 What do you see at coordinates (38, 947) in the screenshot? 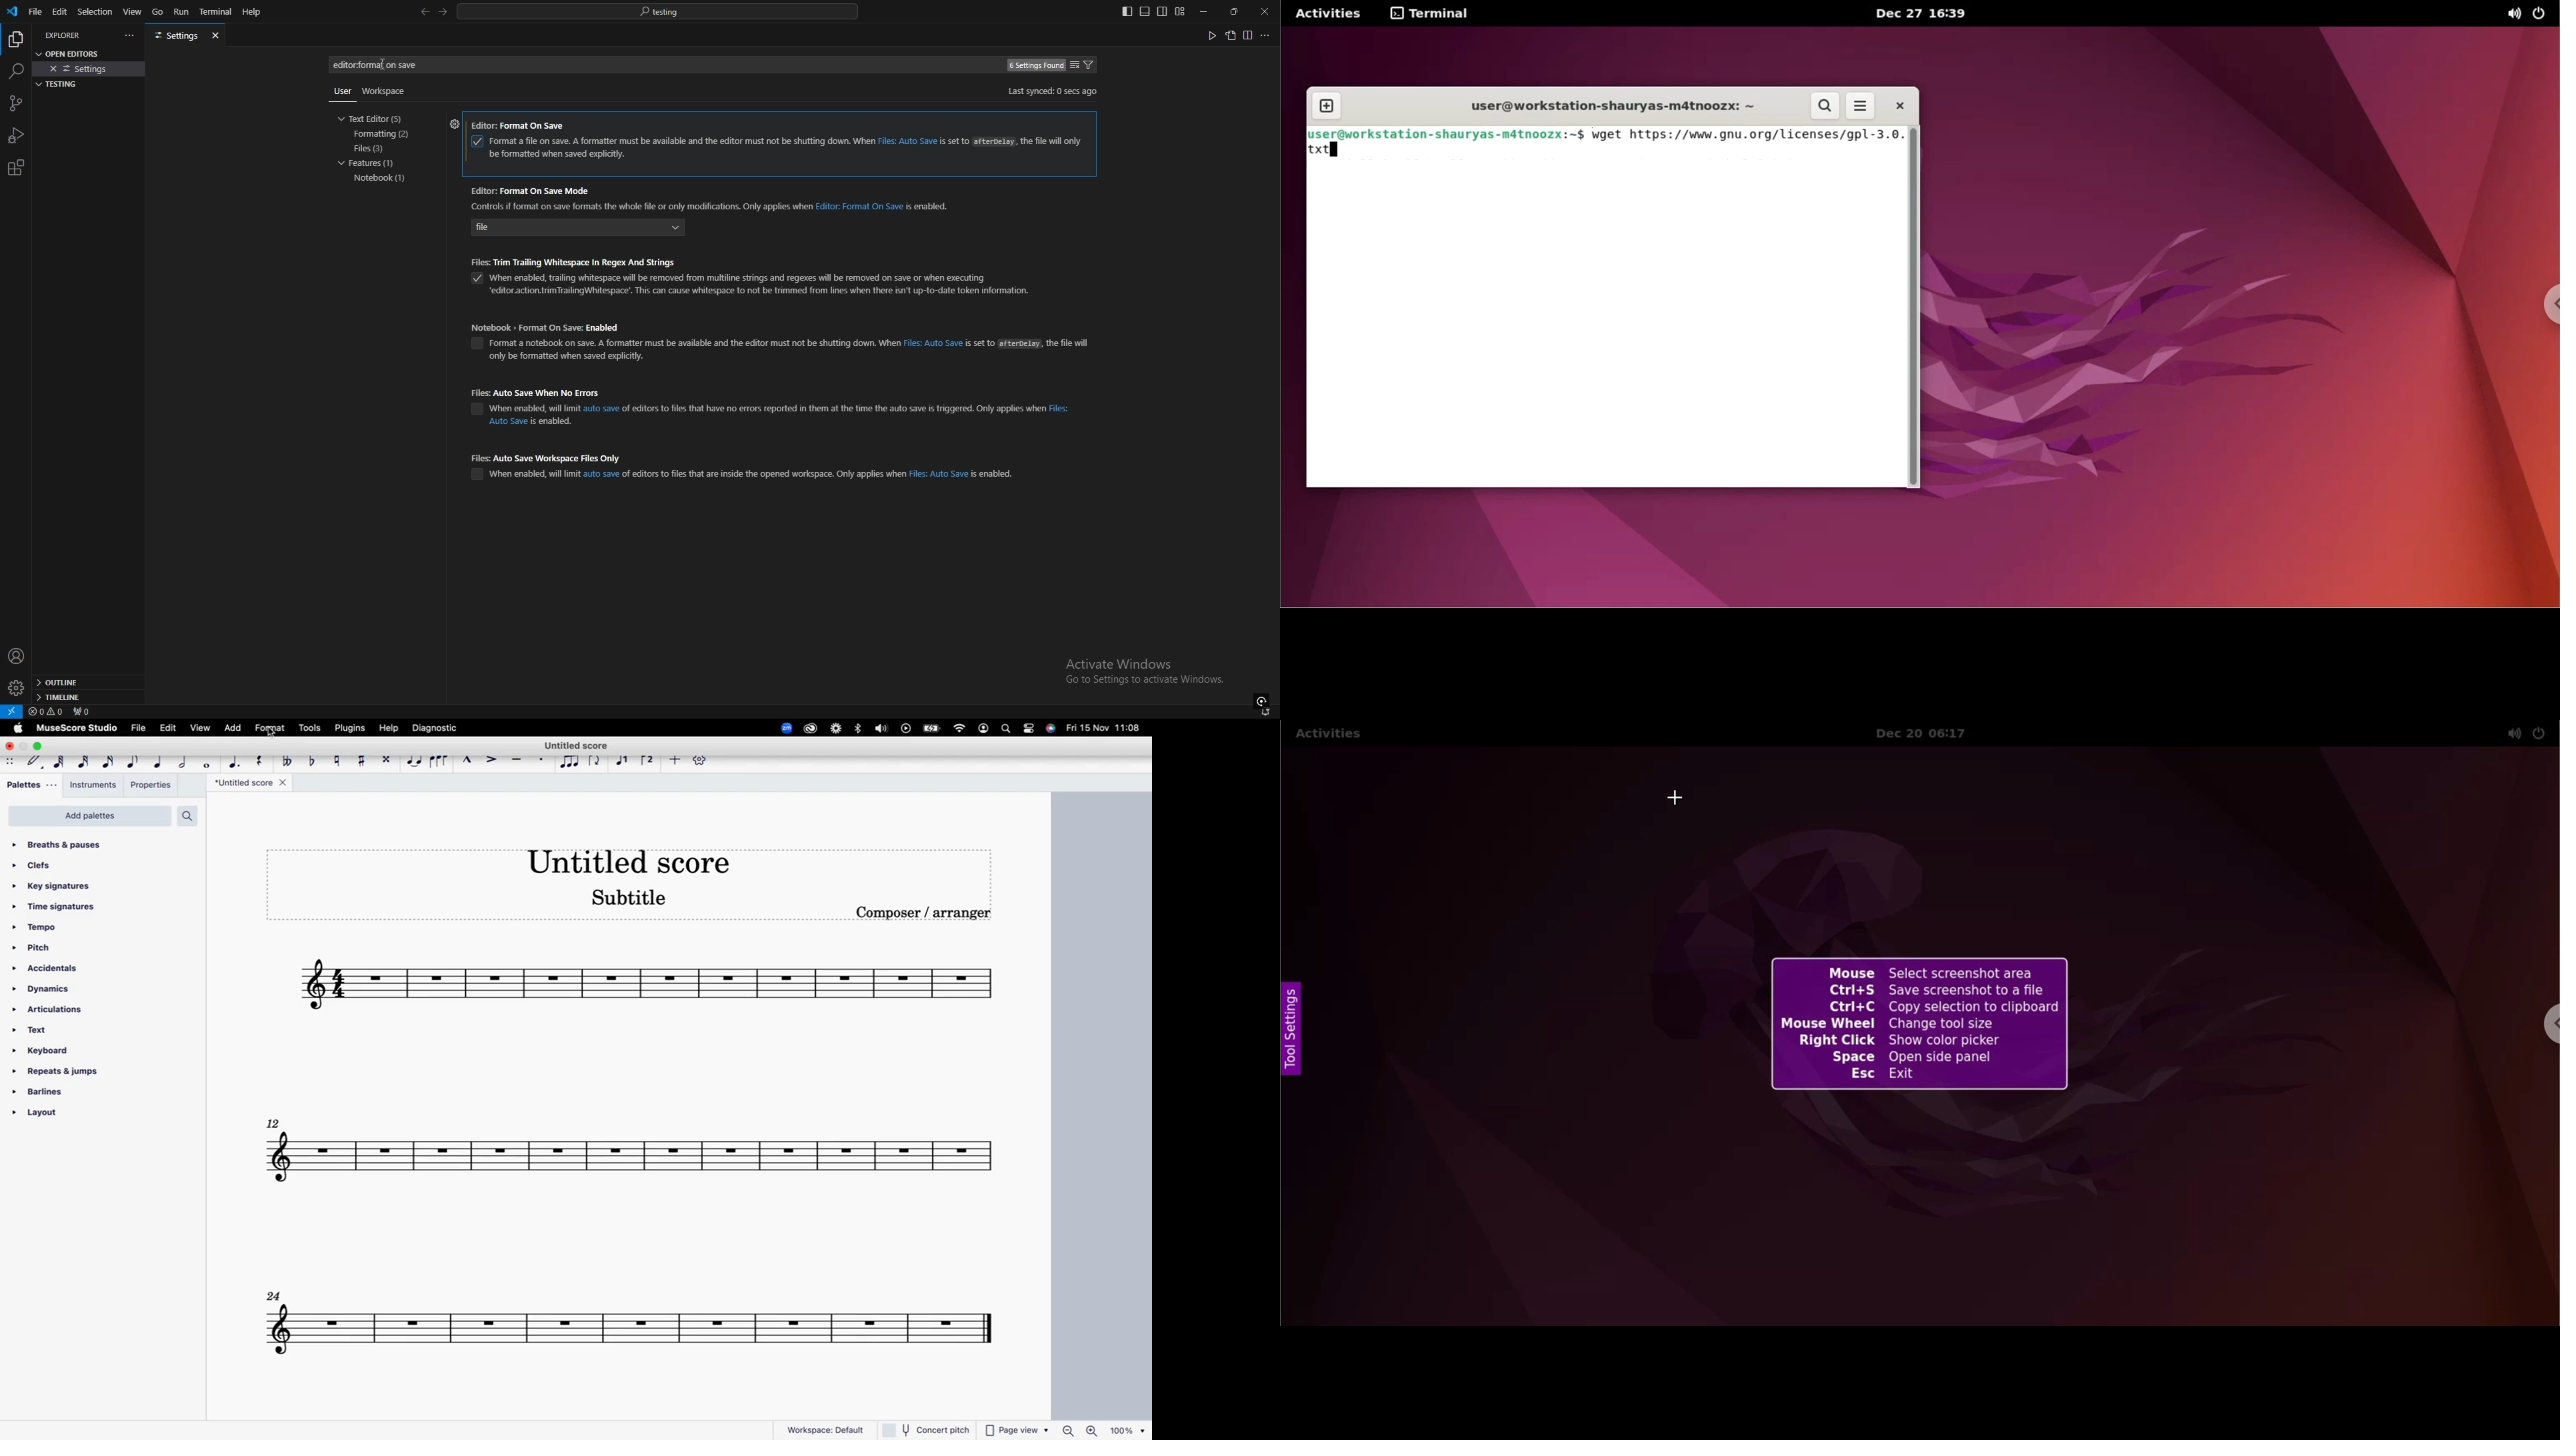
I see `pitch` at bounding box center [38, 947].